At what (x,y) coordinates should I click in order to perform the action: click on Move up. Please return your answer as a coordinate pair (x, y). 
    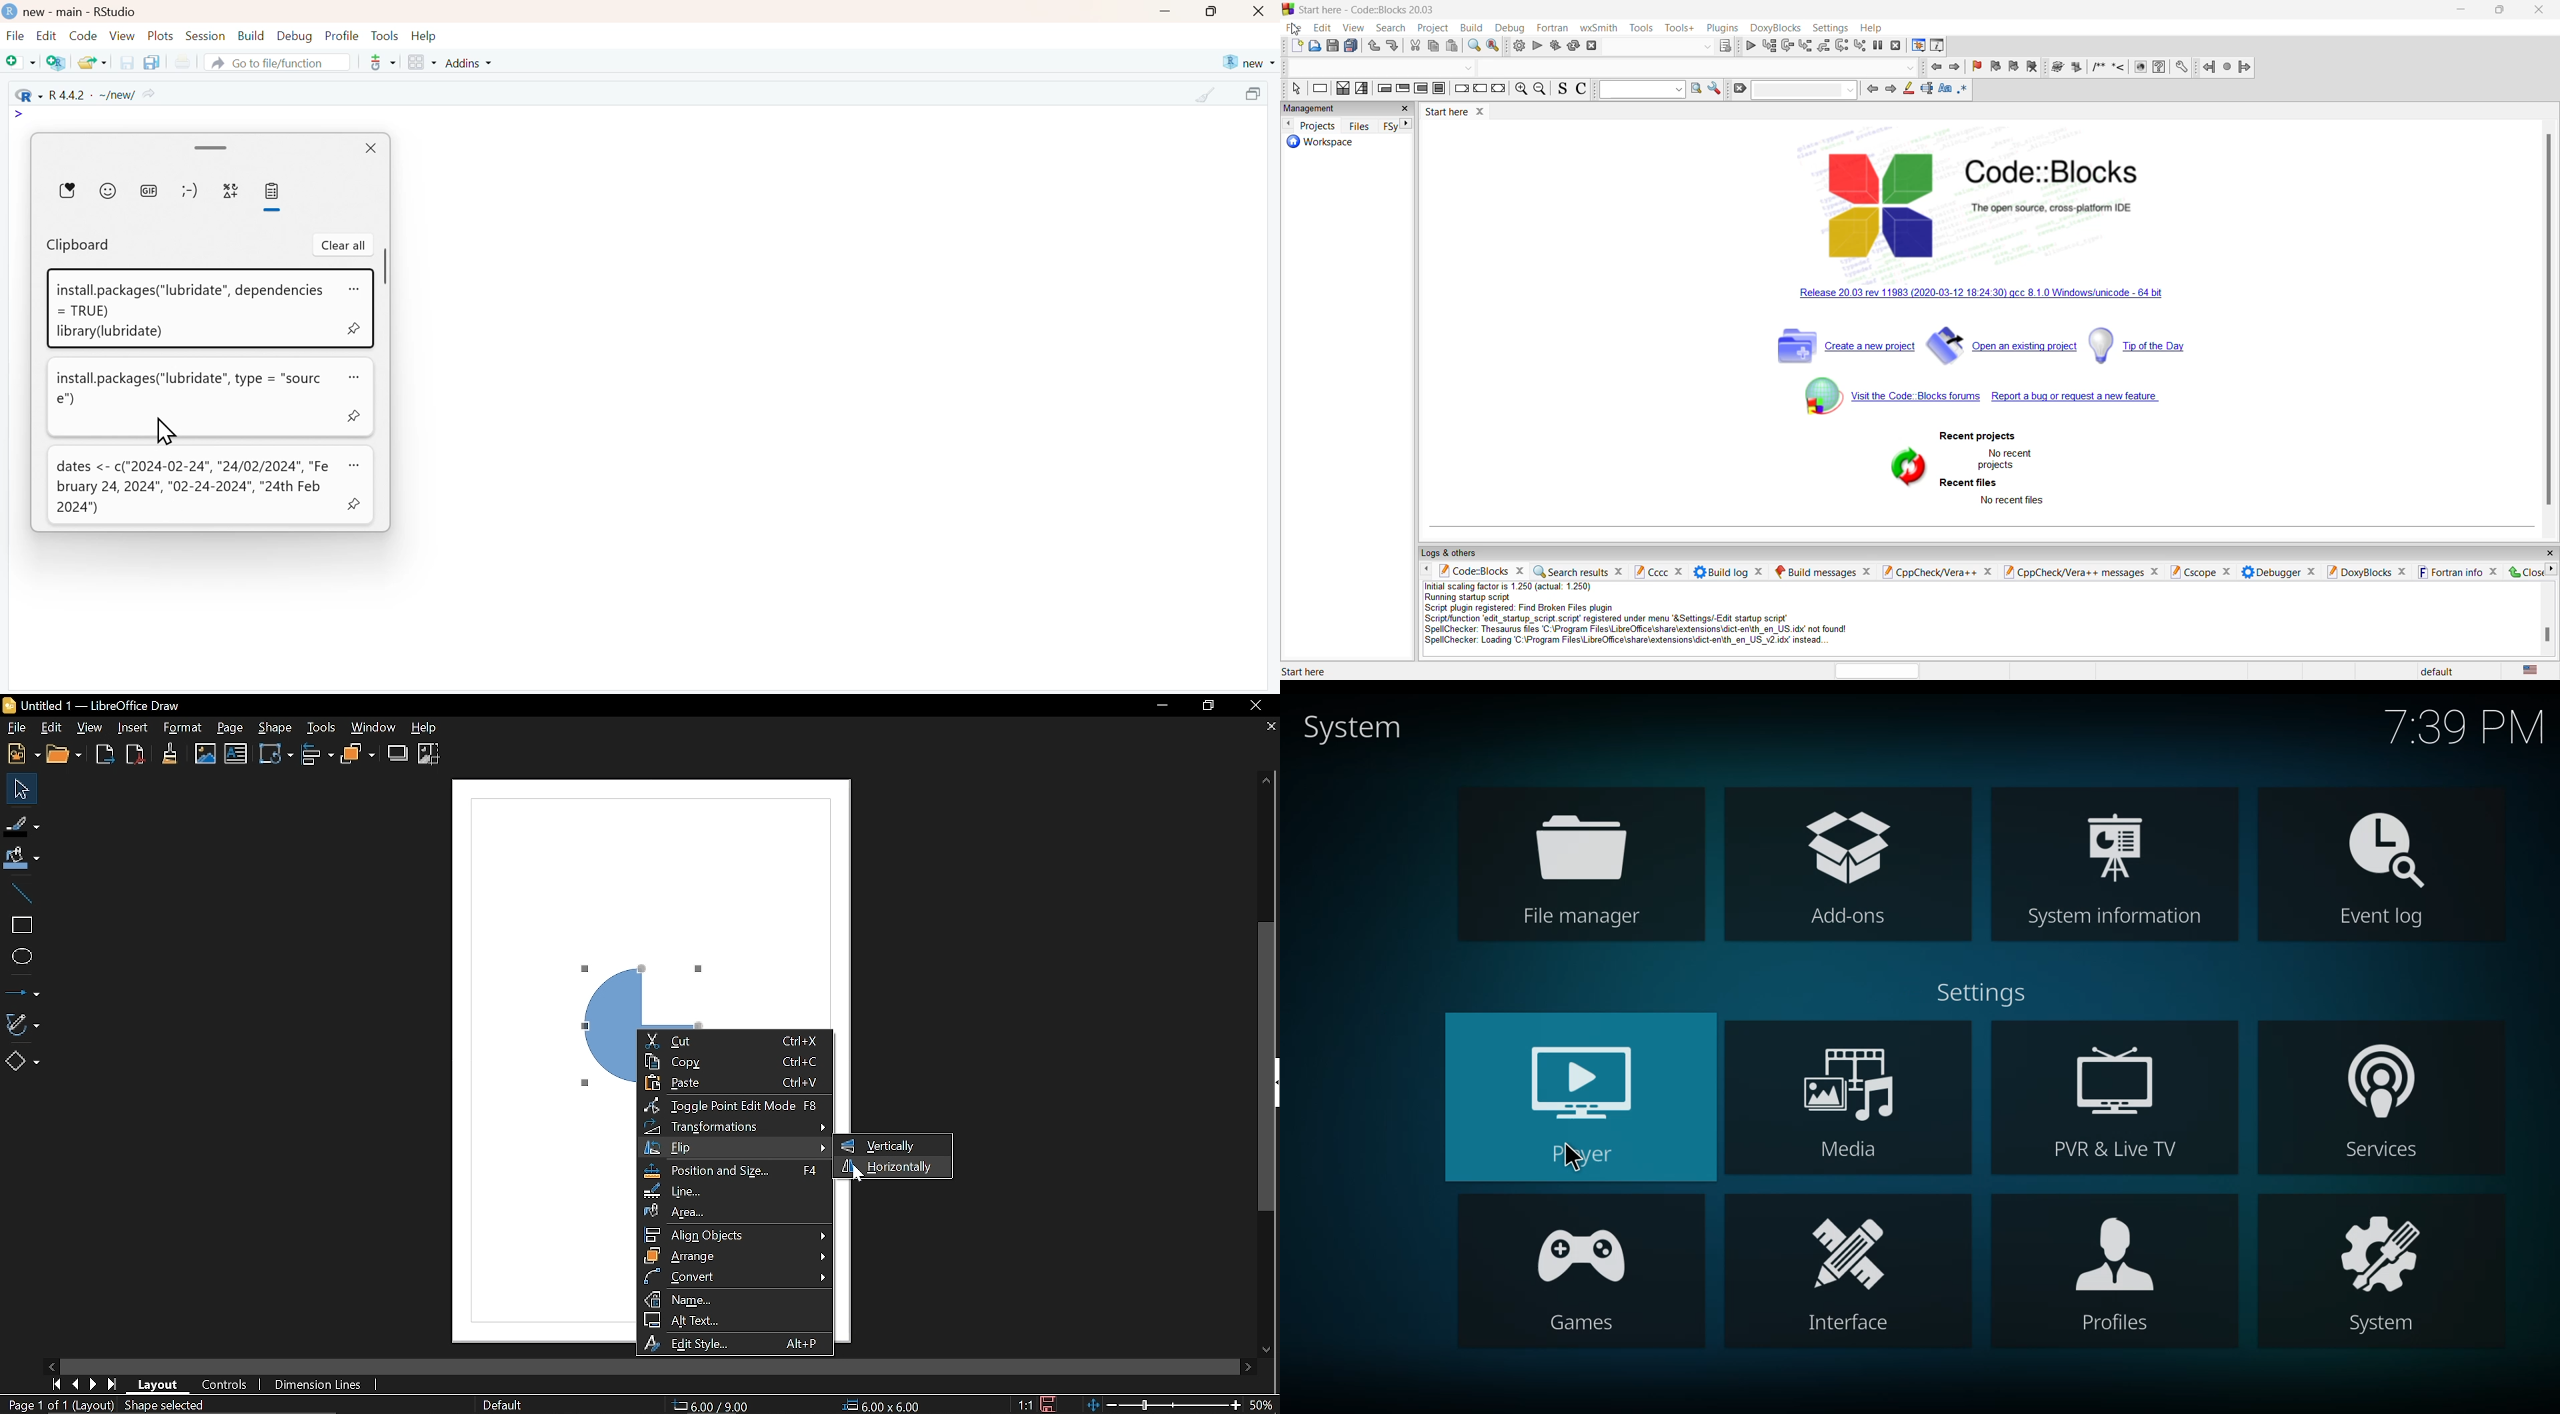
    Looking at the image, I should click on (1266, 781).